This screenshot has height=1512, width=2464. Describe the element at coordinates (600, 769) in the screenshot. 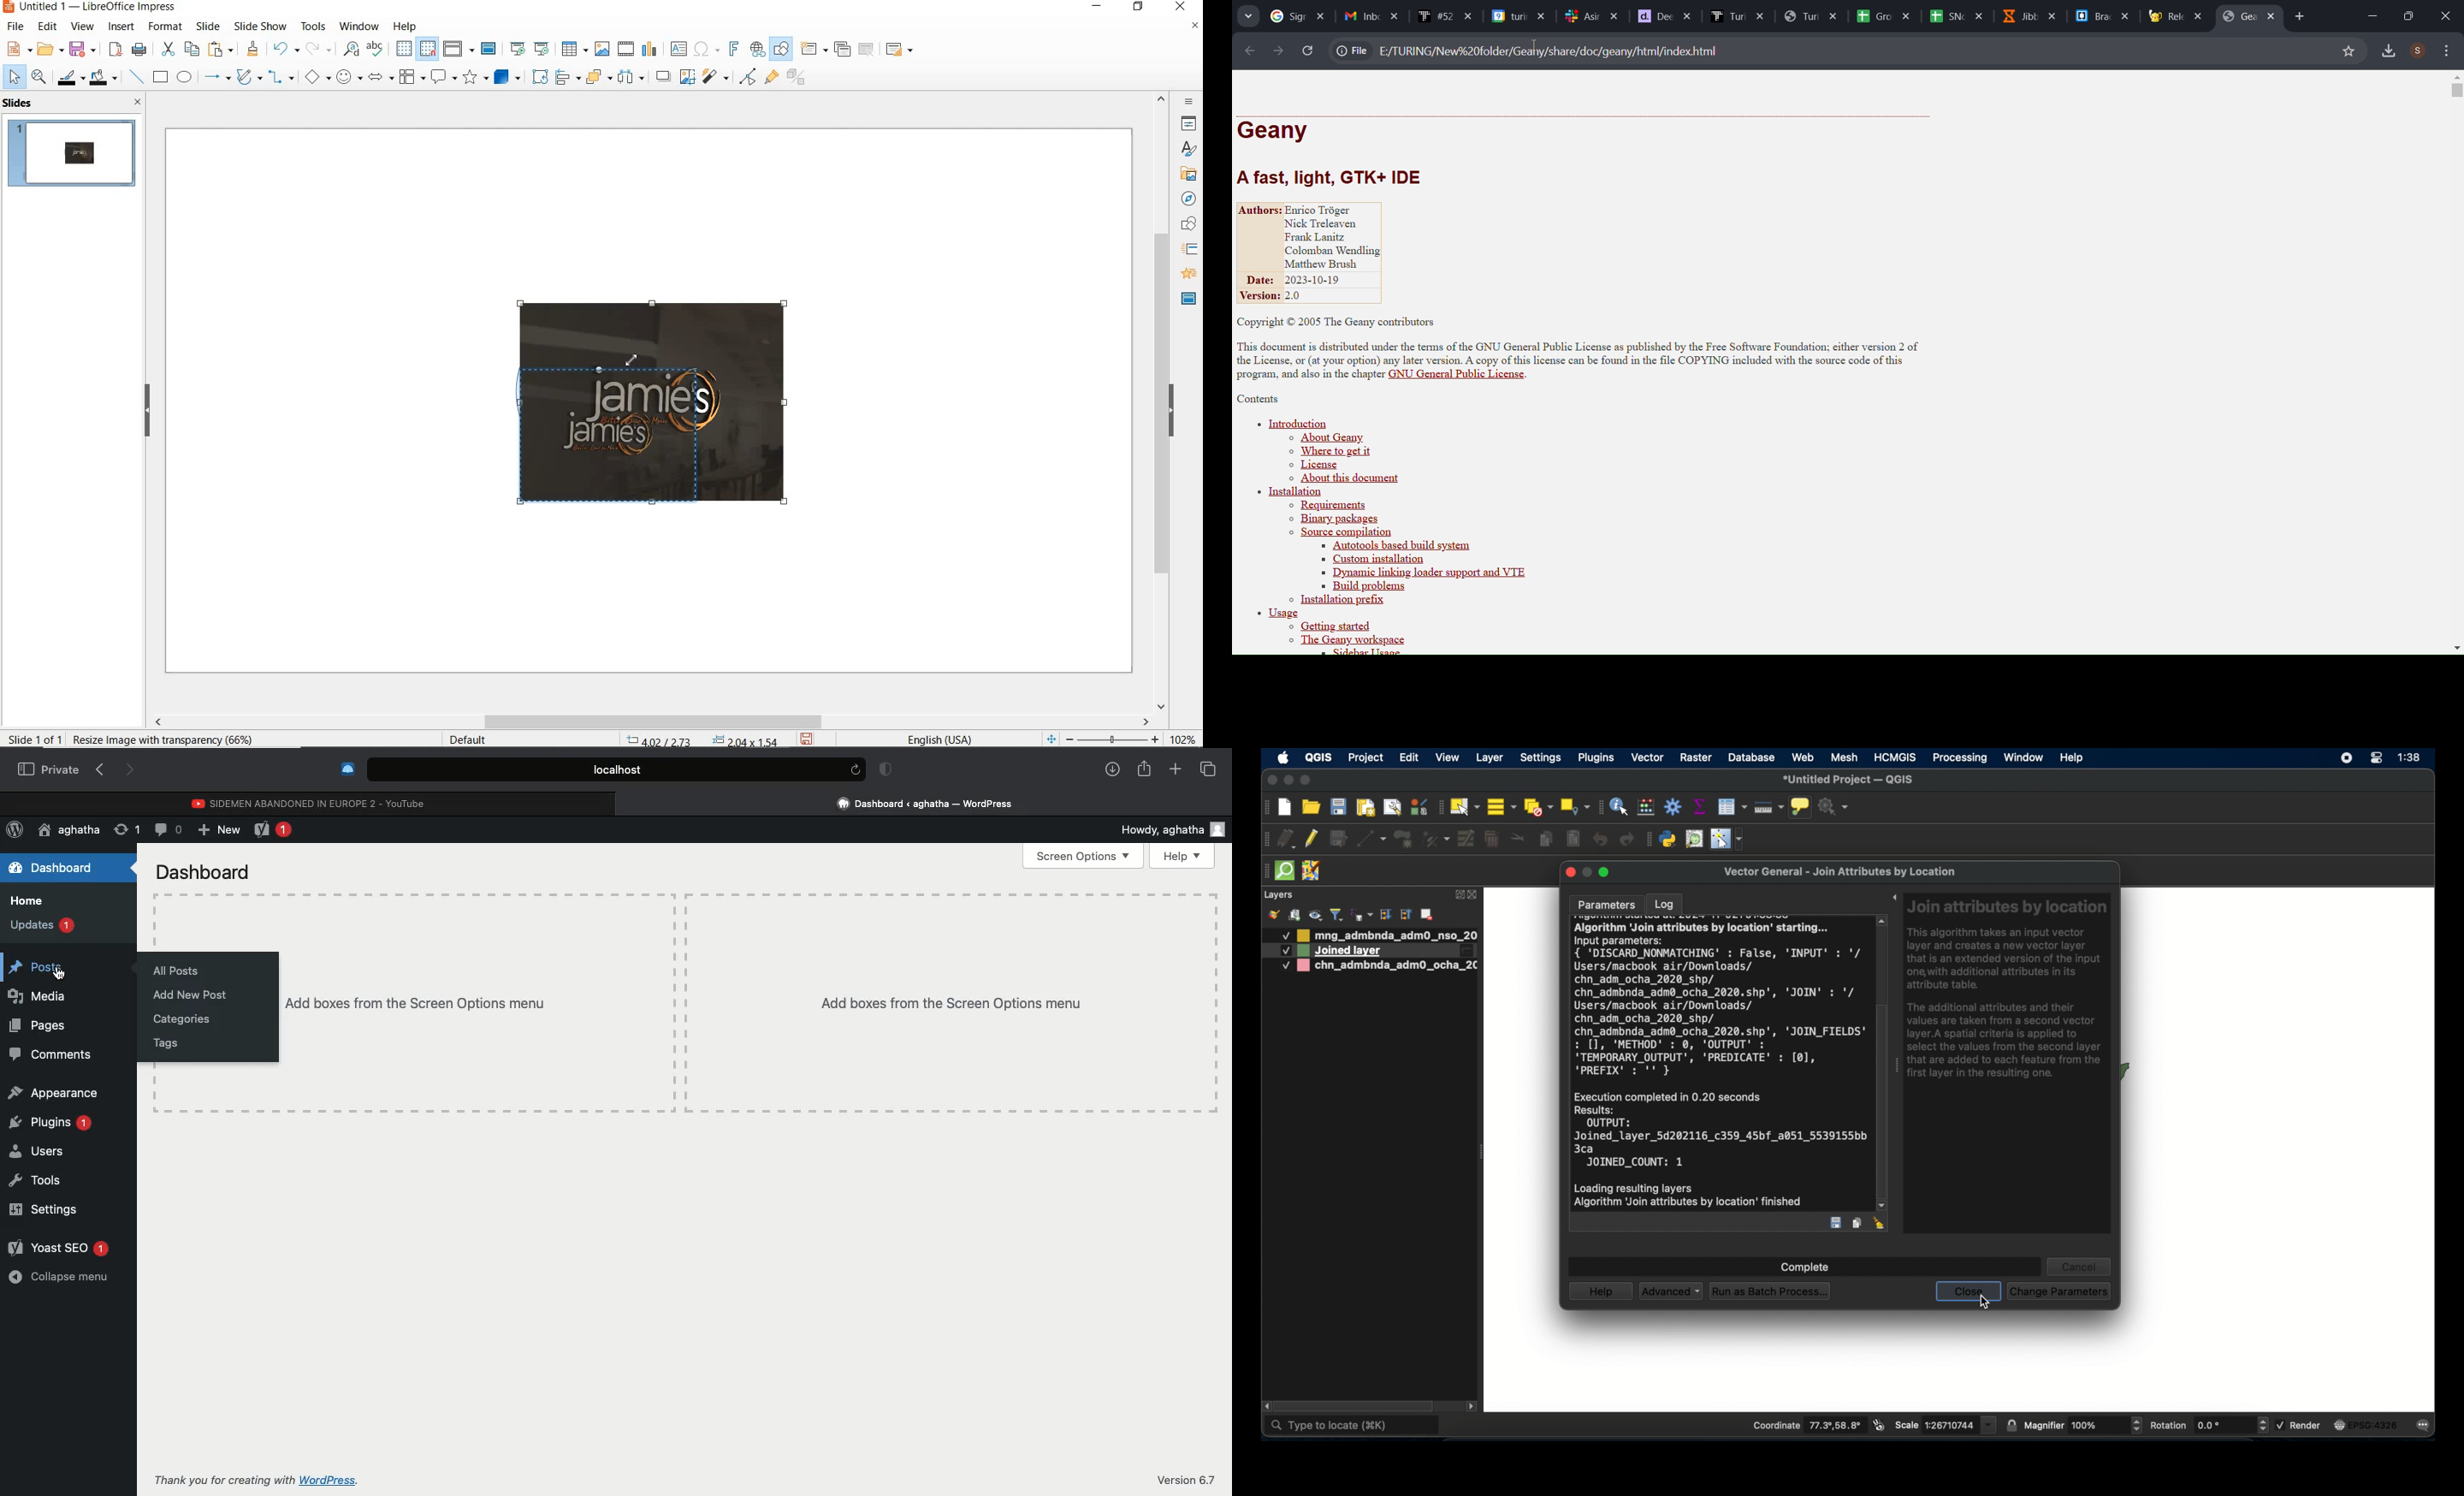

I see `Search bar` at that location.